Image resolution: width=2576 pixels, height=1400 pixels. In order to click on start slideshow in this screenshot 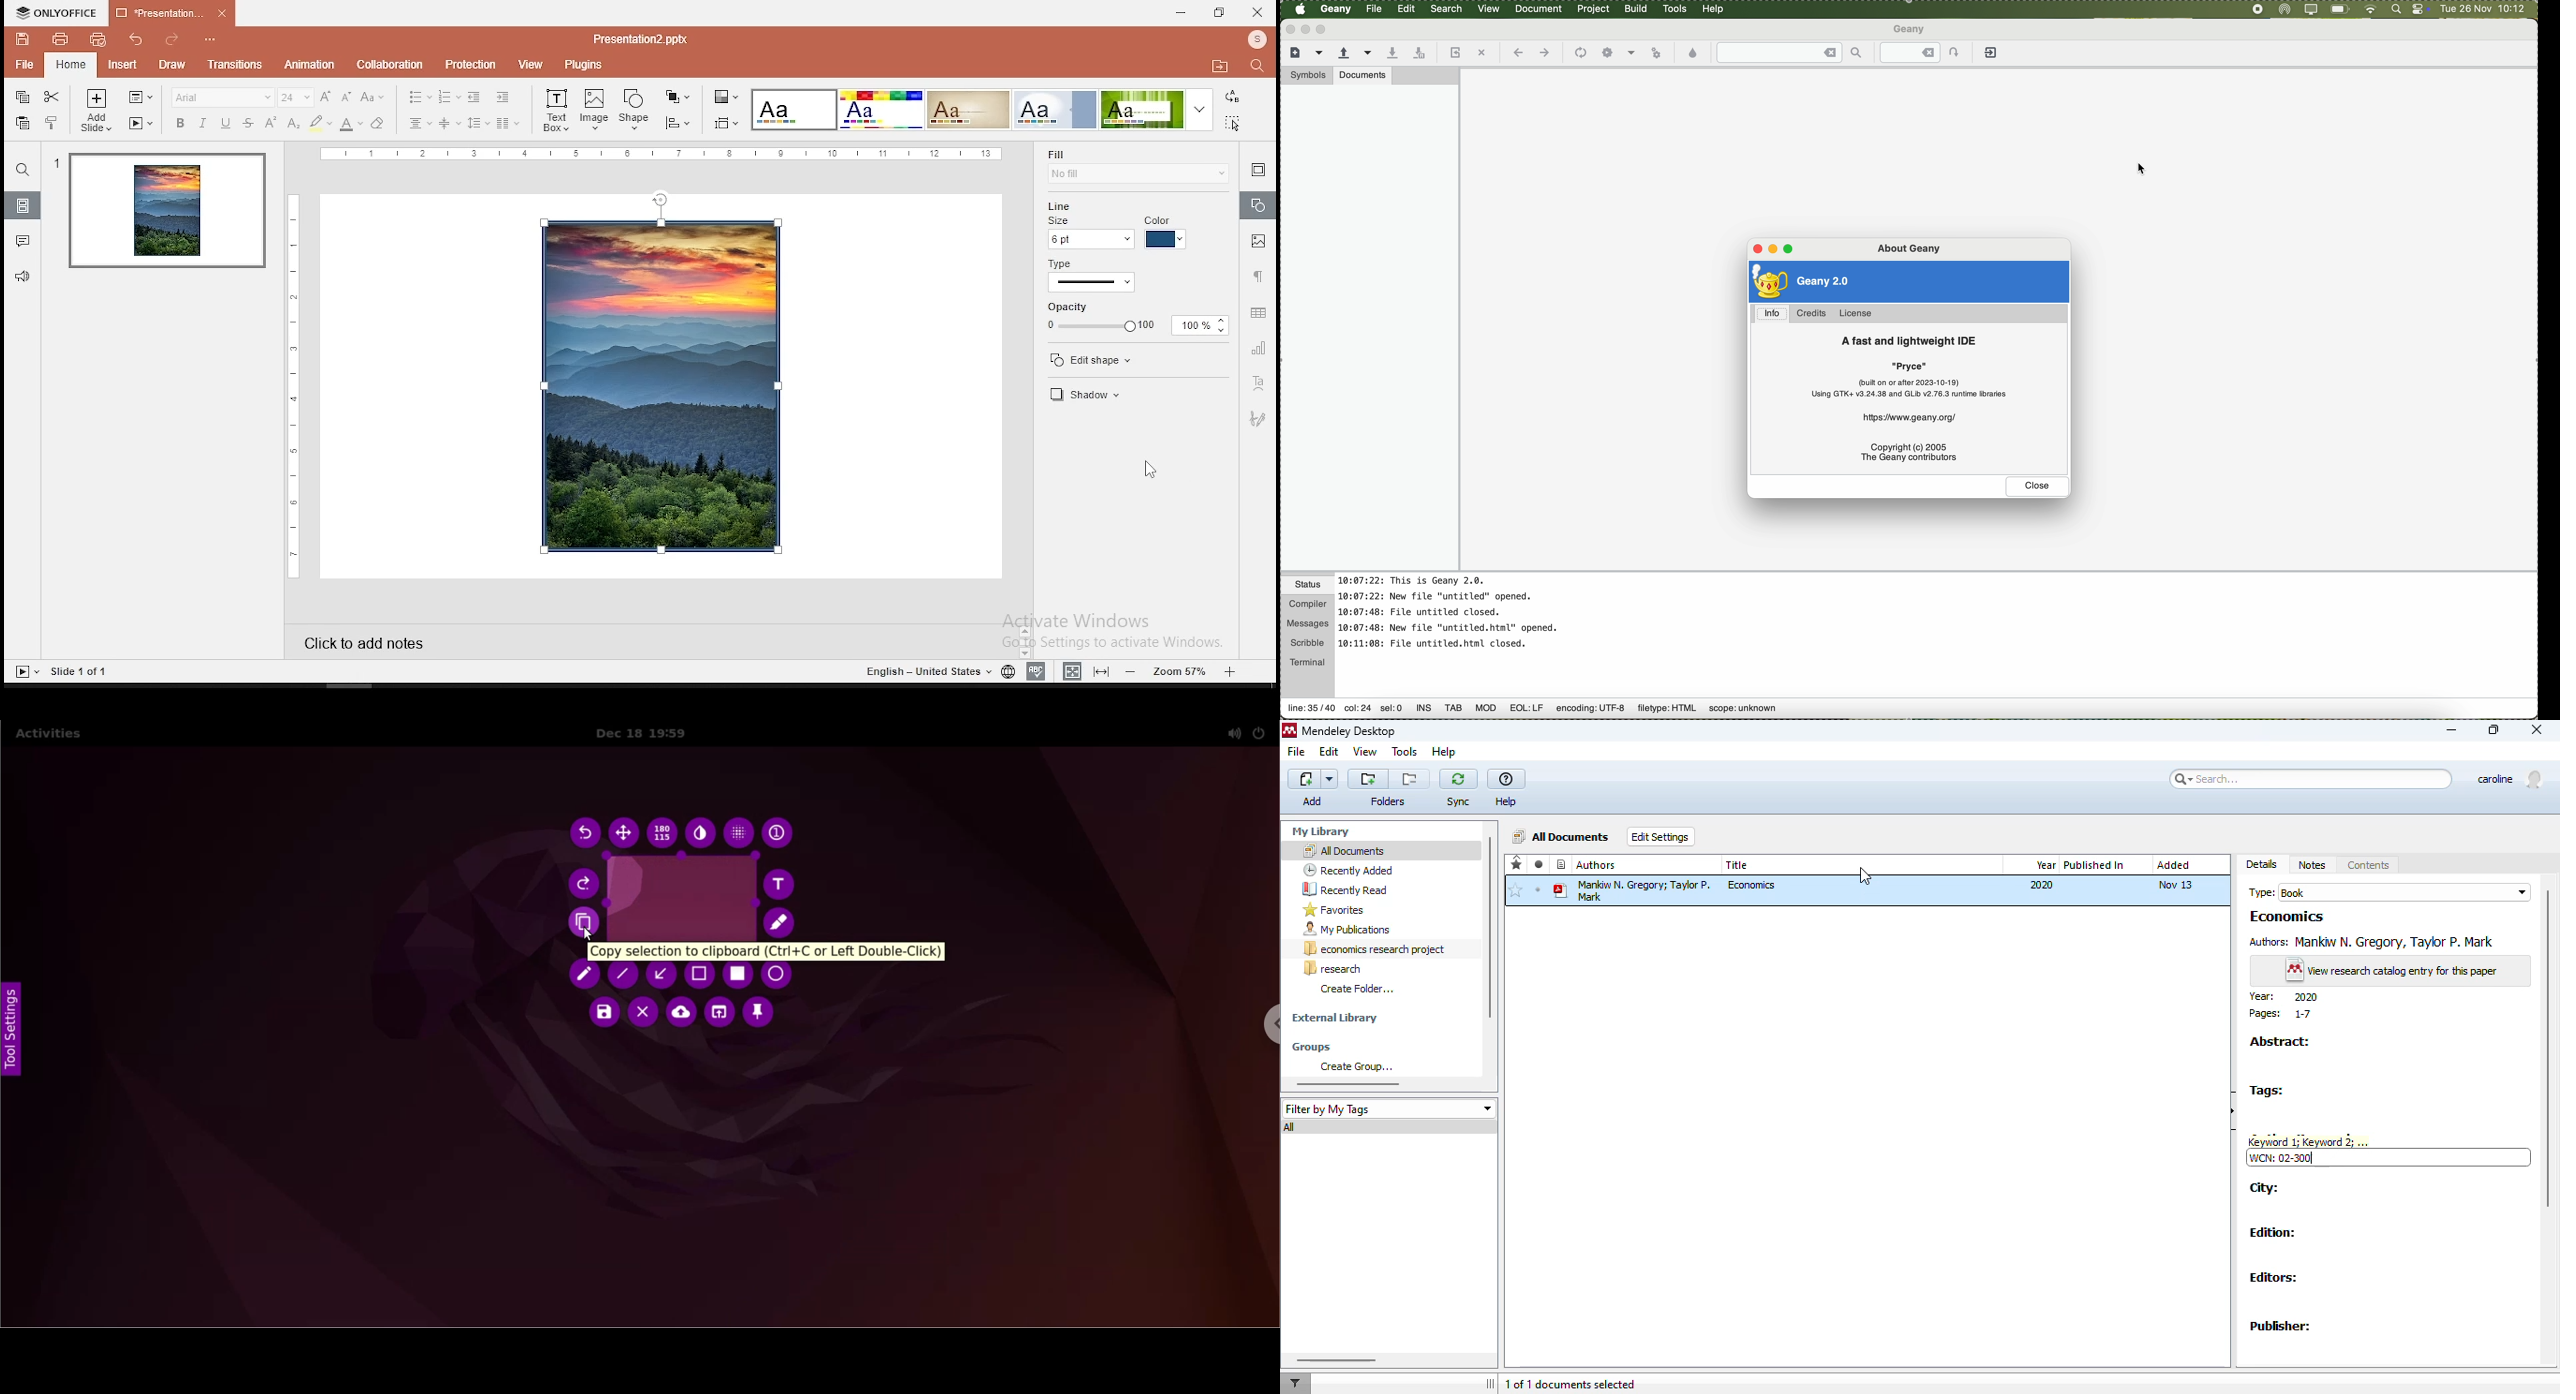, I will do `click(139, 125)`.